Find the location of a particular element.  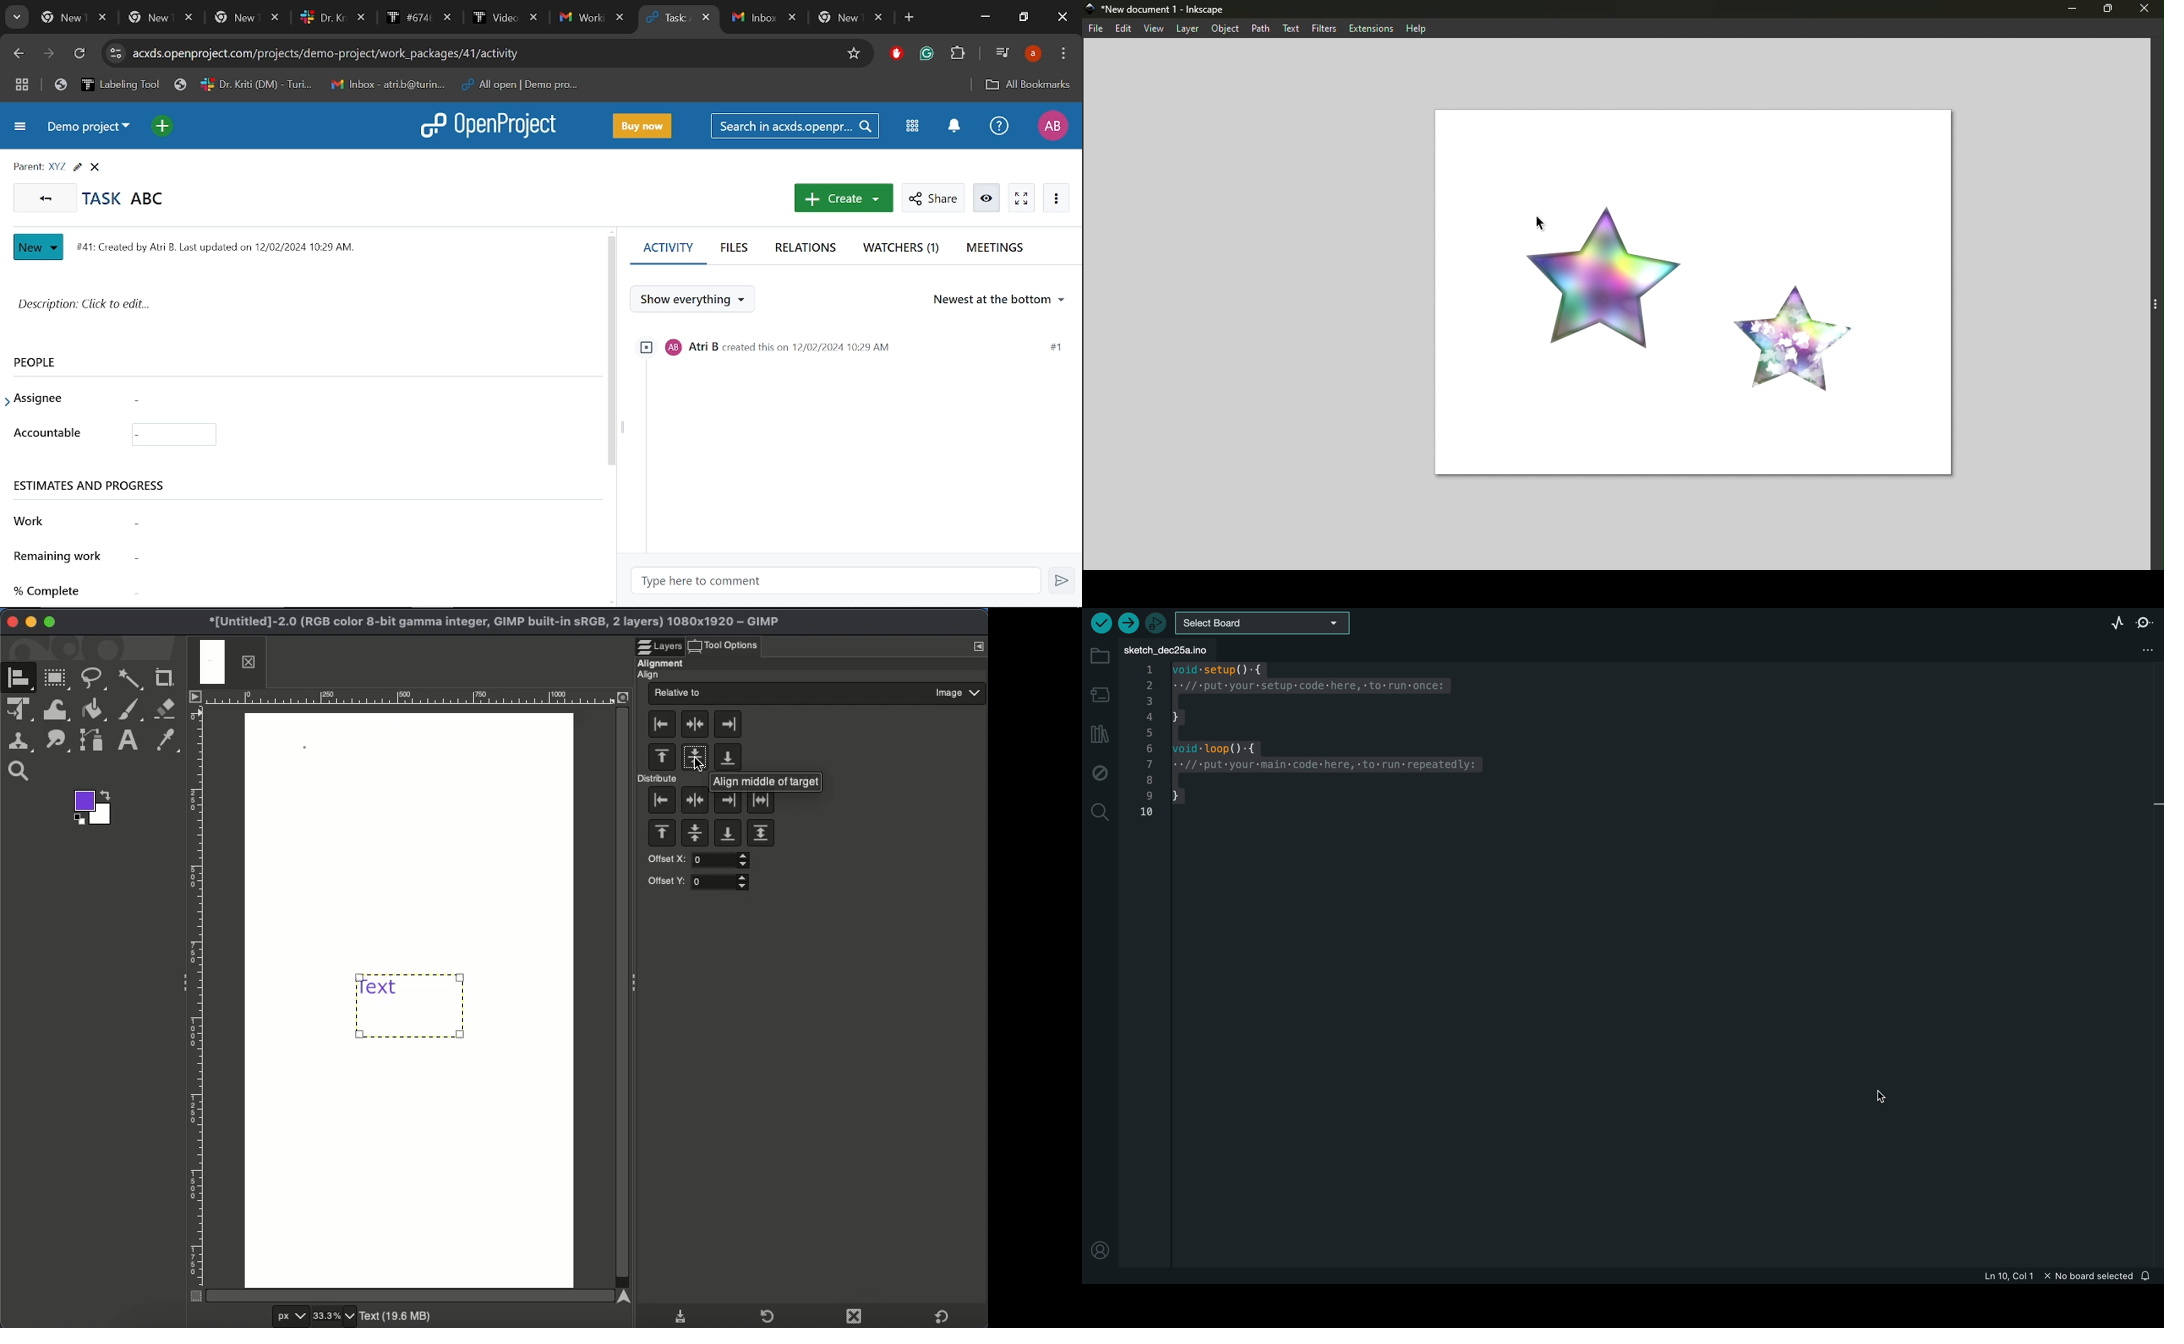

maximize is located at coordinates (2113, 11).